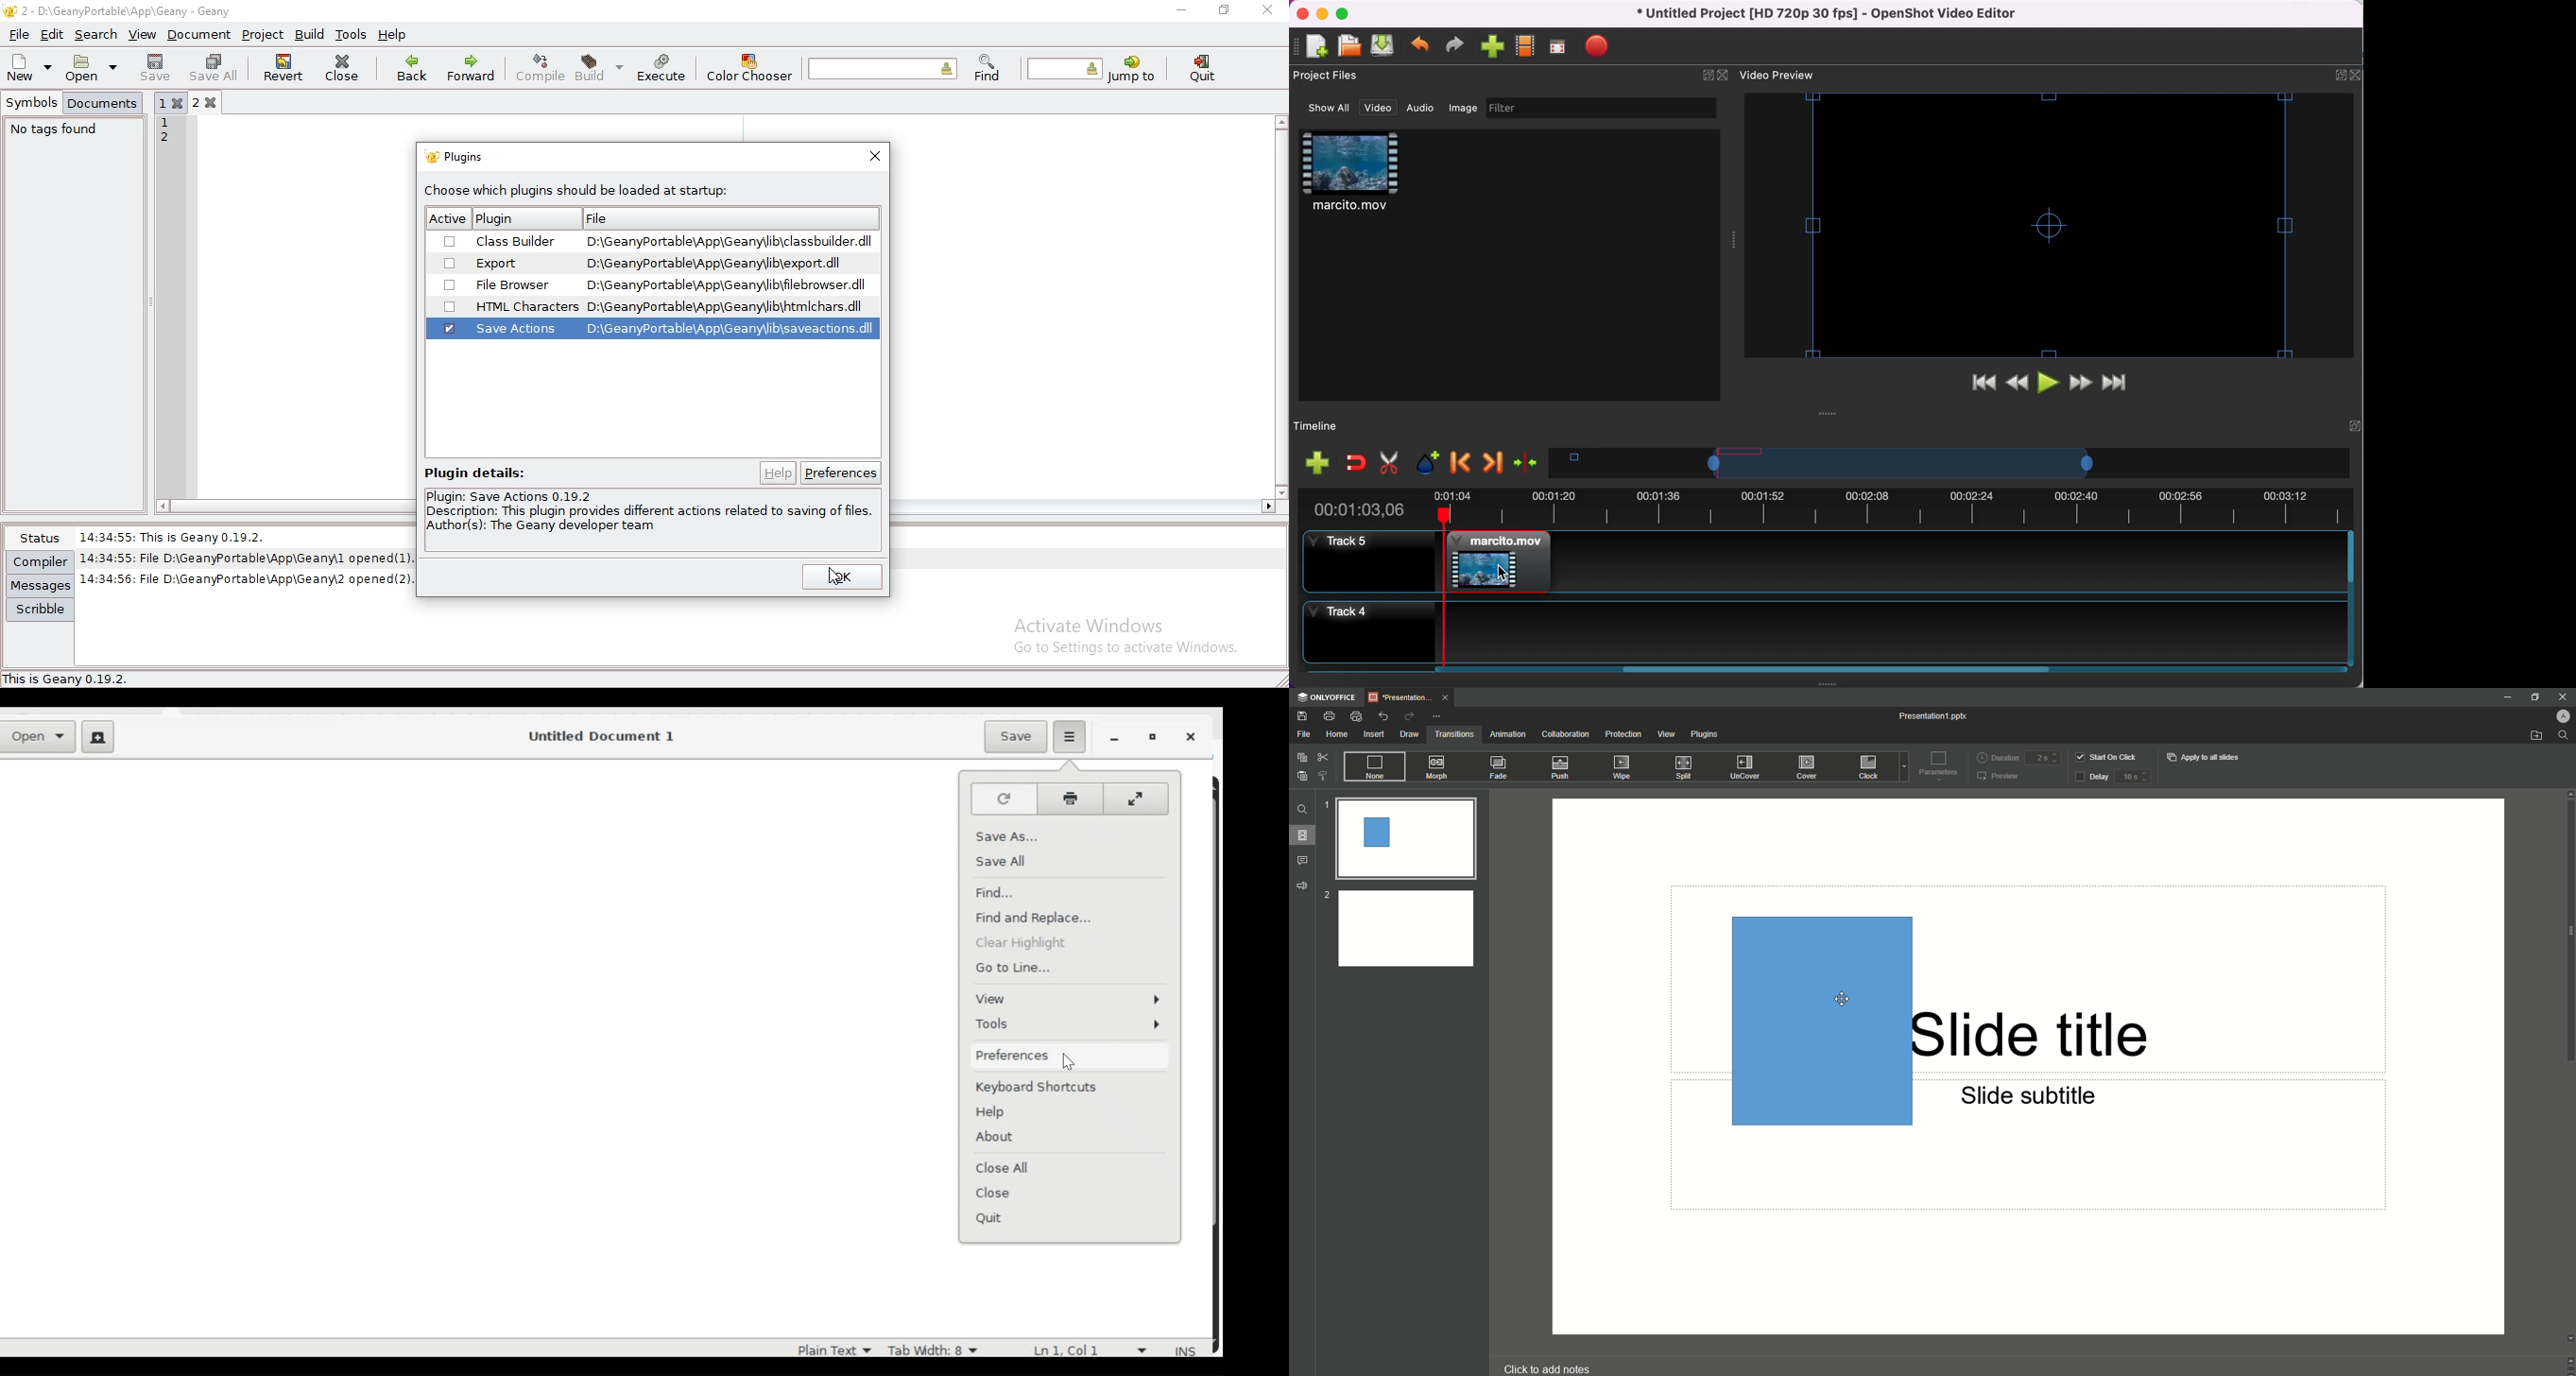 The image size is (2576, 1400). What do you see at coordinates (1325, 776) in the screenshot?
I see `Choose Style` at bounding box center [1325, 776].